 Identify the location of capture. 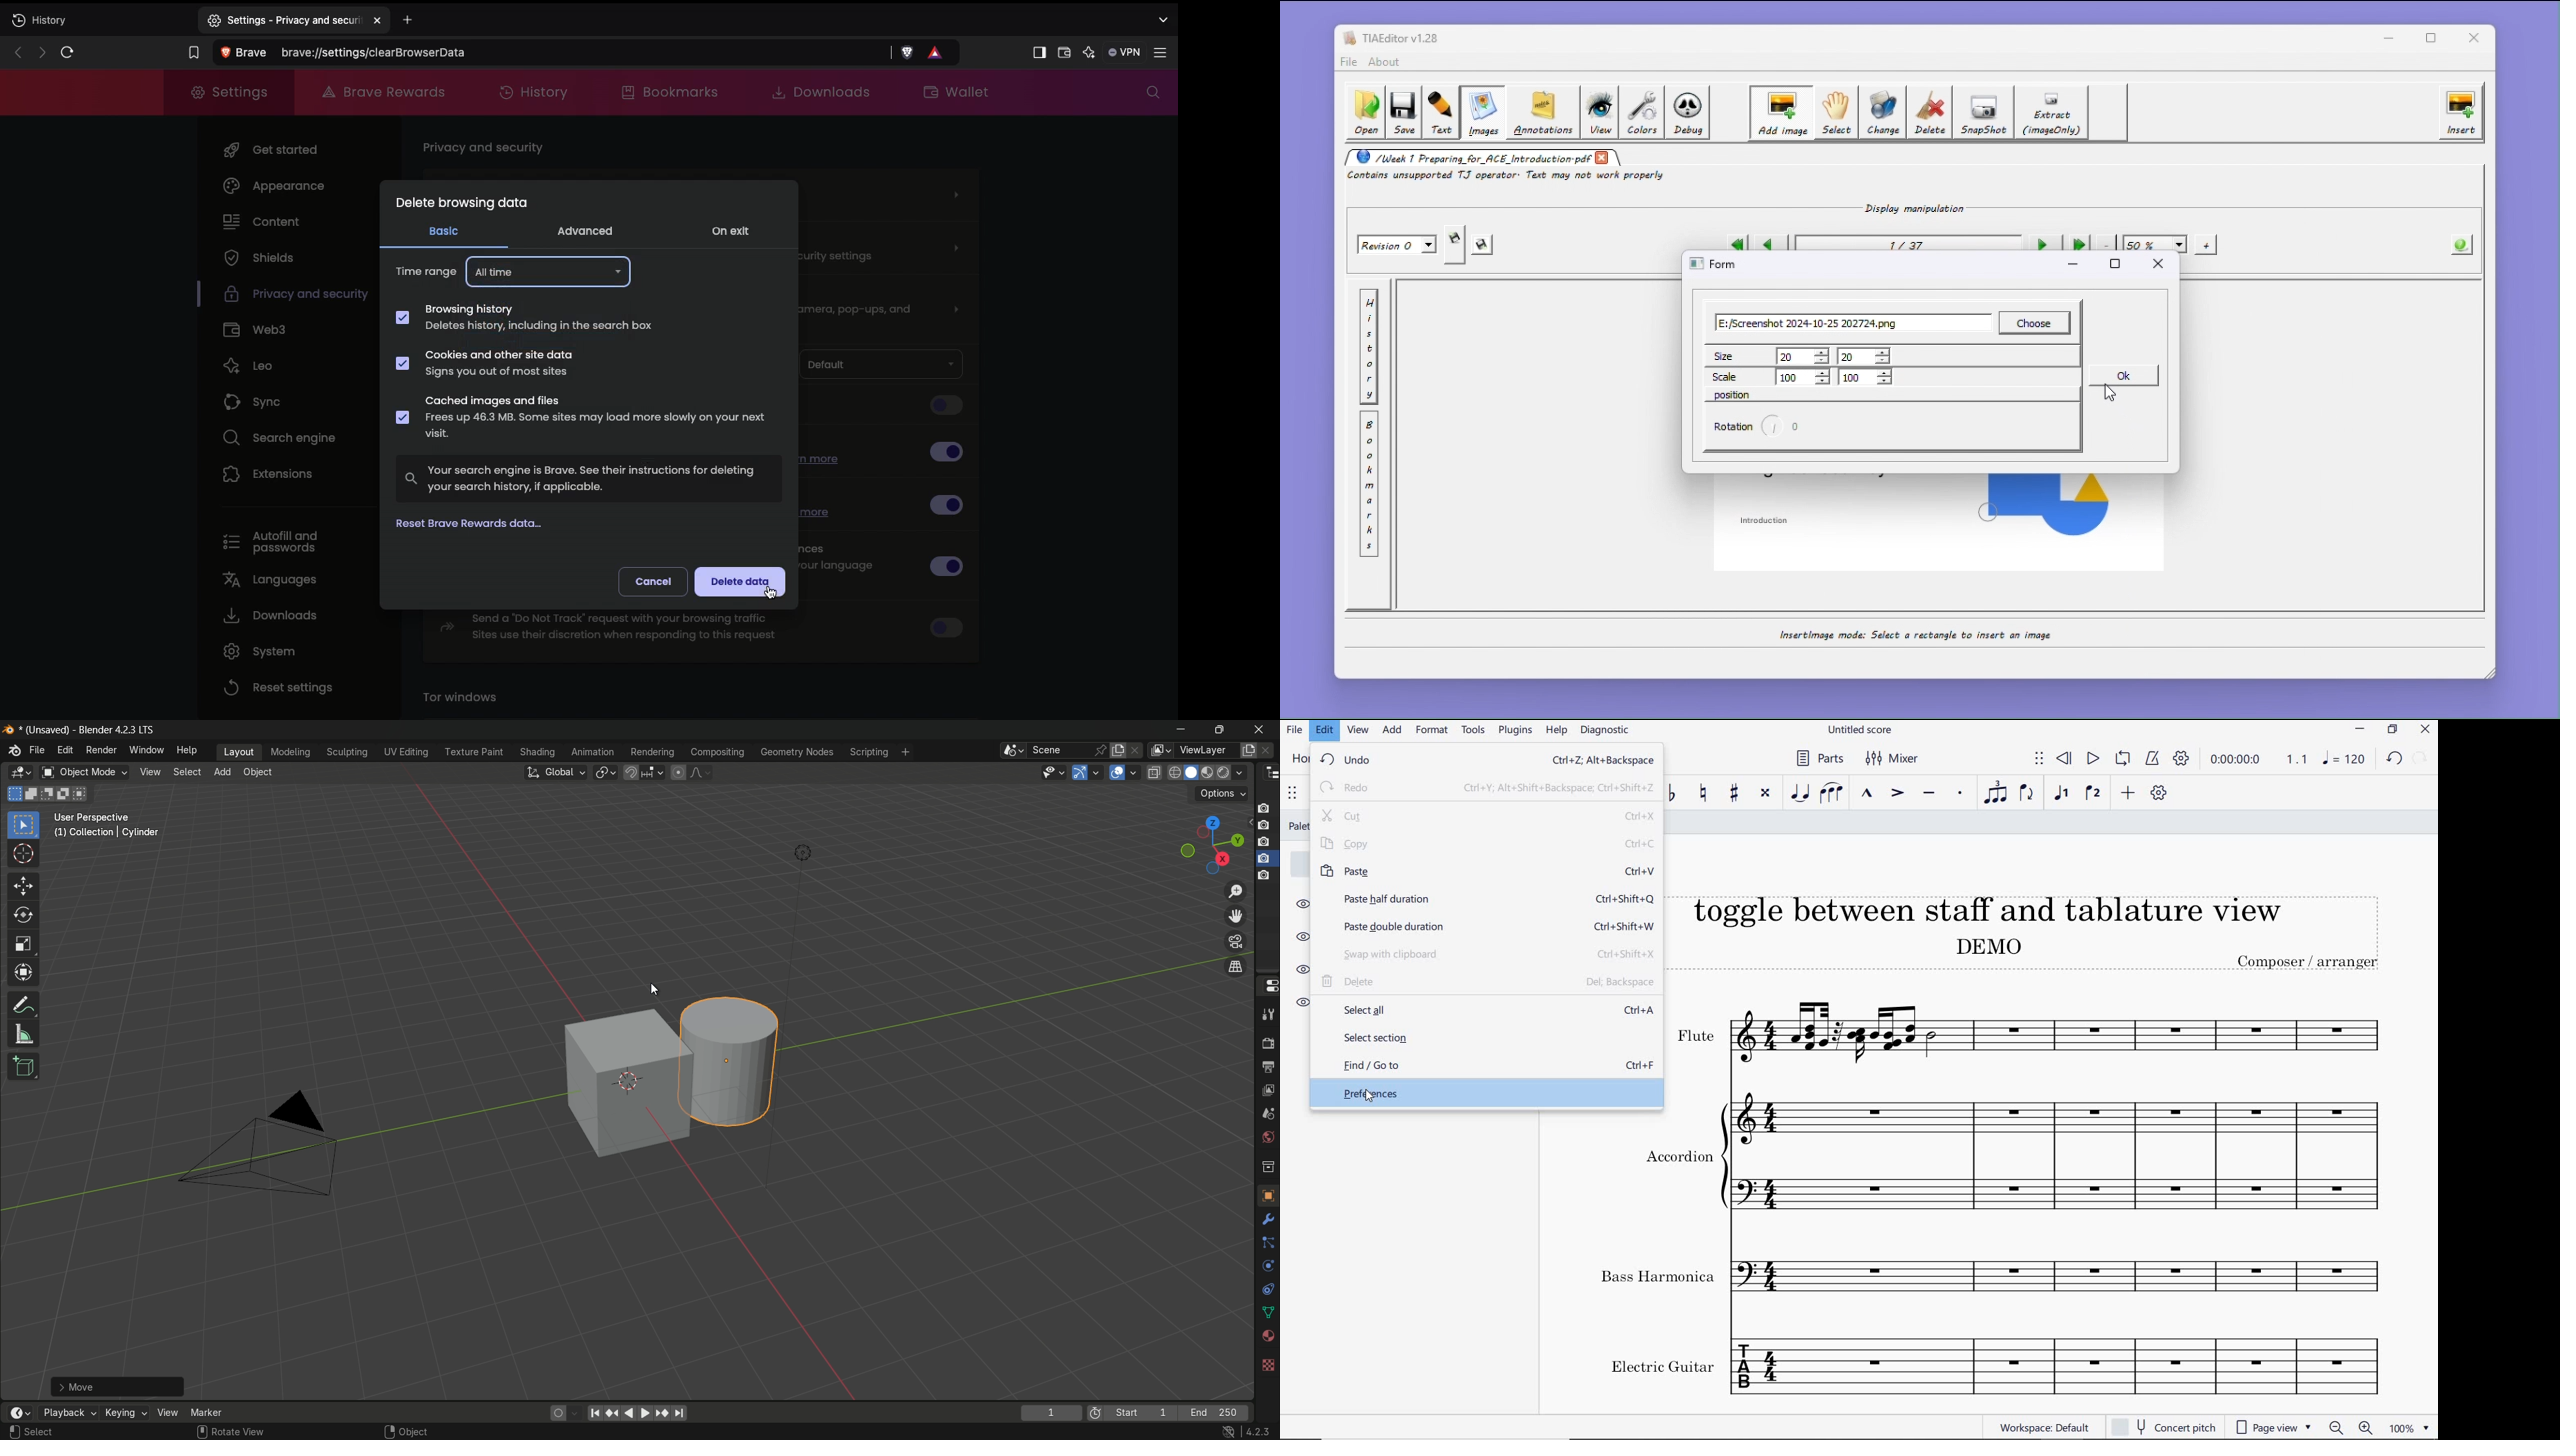
(1265, 827).